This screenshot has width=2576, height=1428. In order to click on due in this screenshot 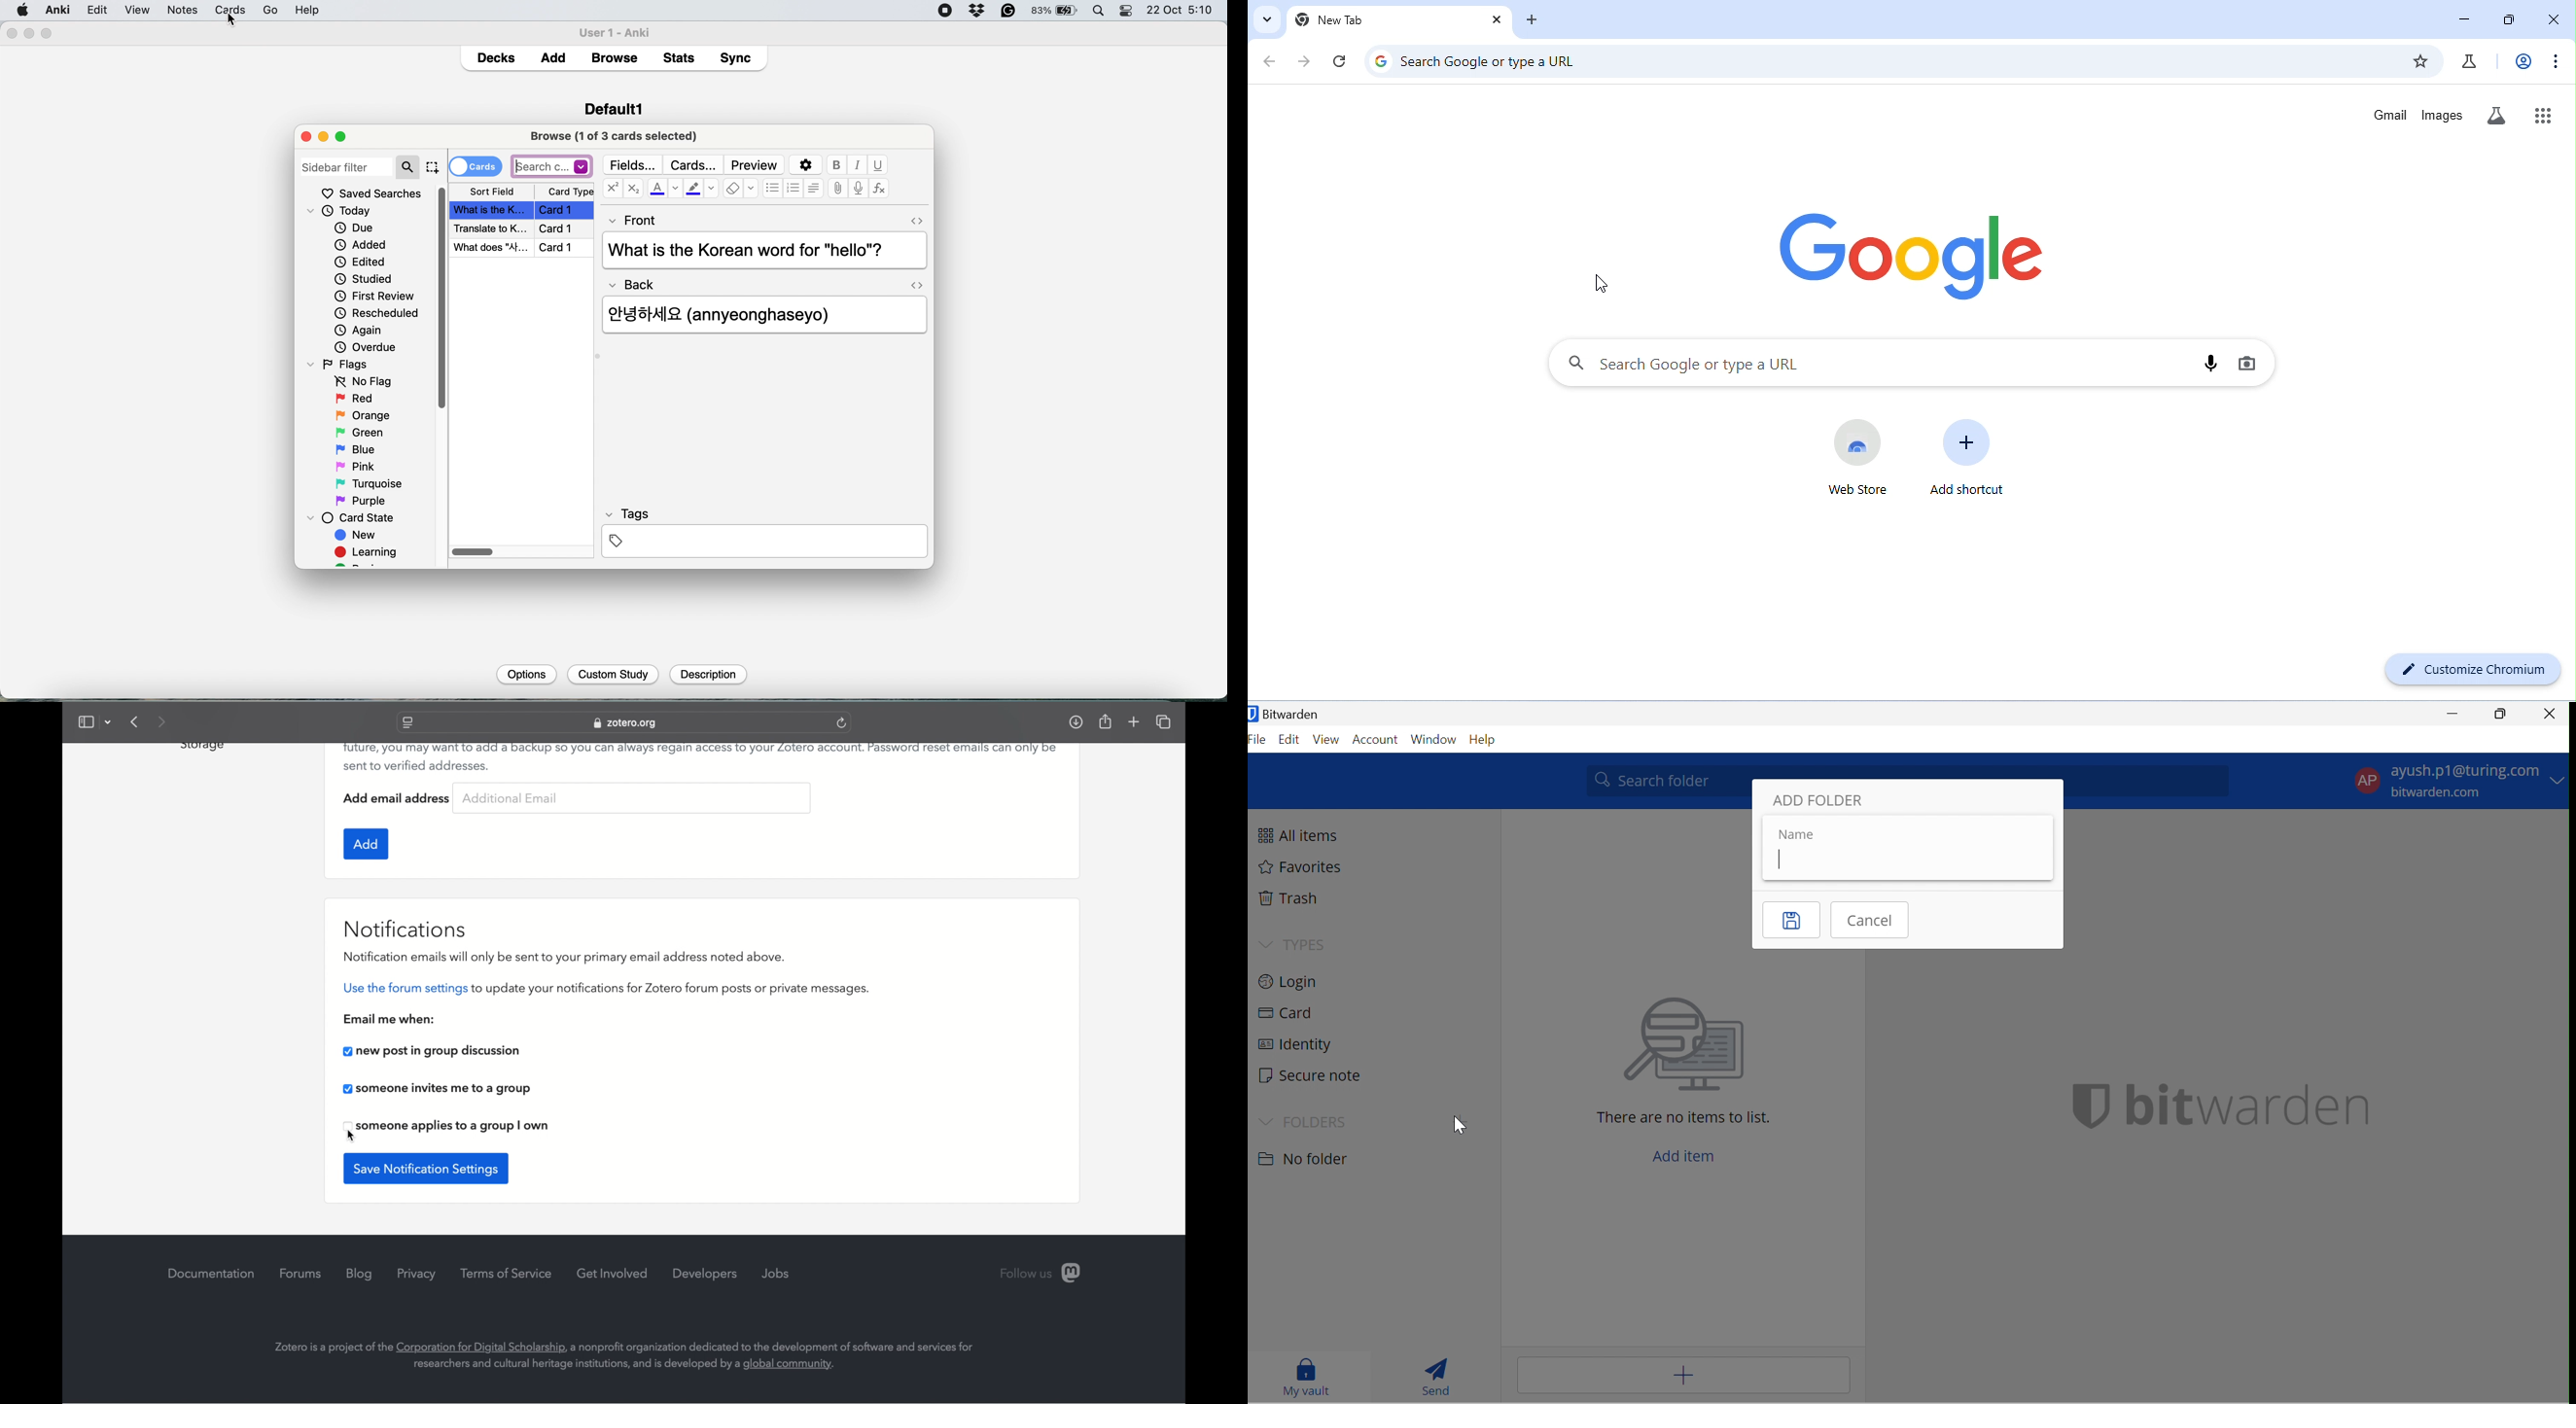, I will do `click(354, 228)`.